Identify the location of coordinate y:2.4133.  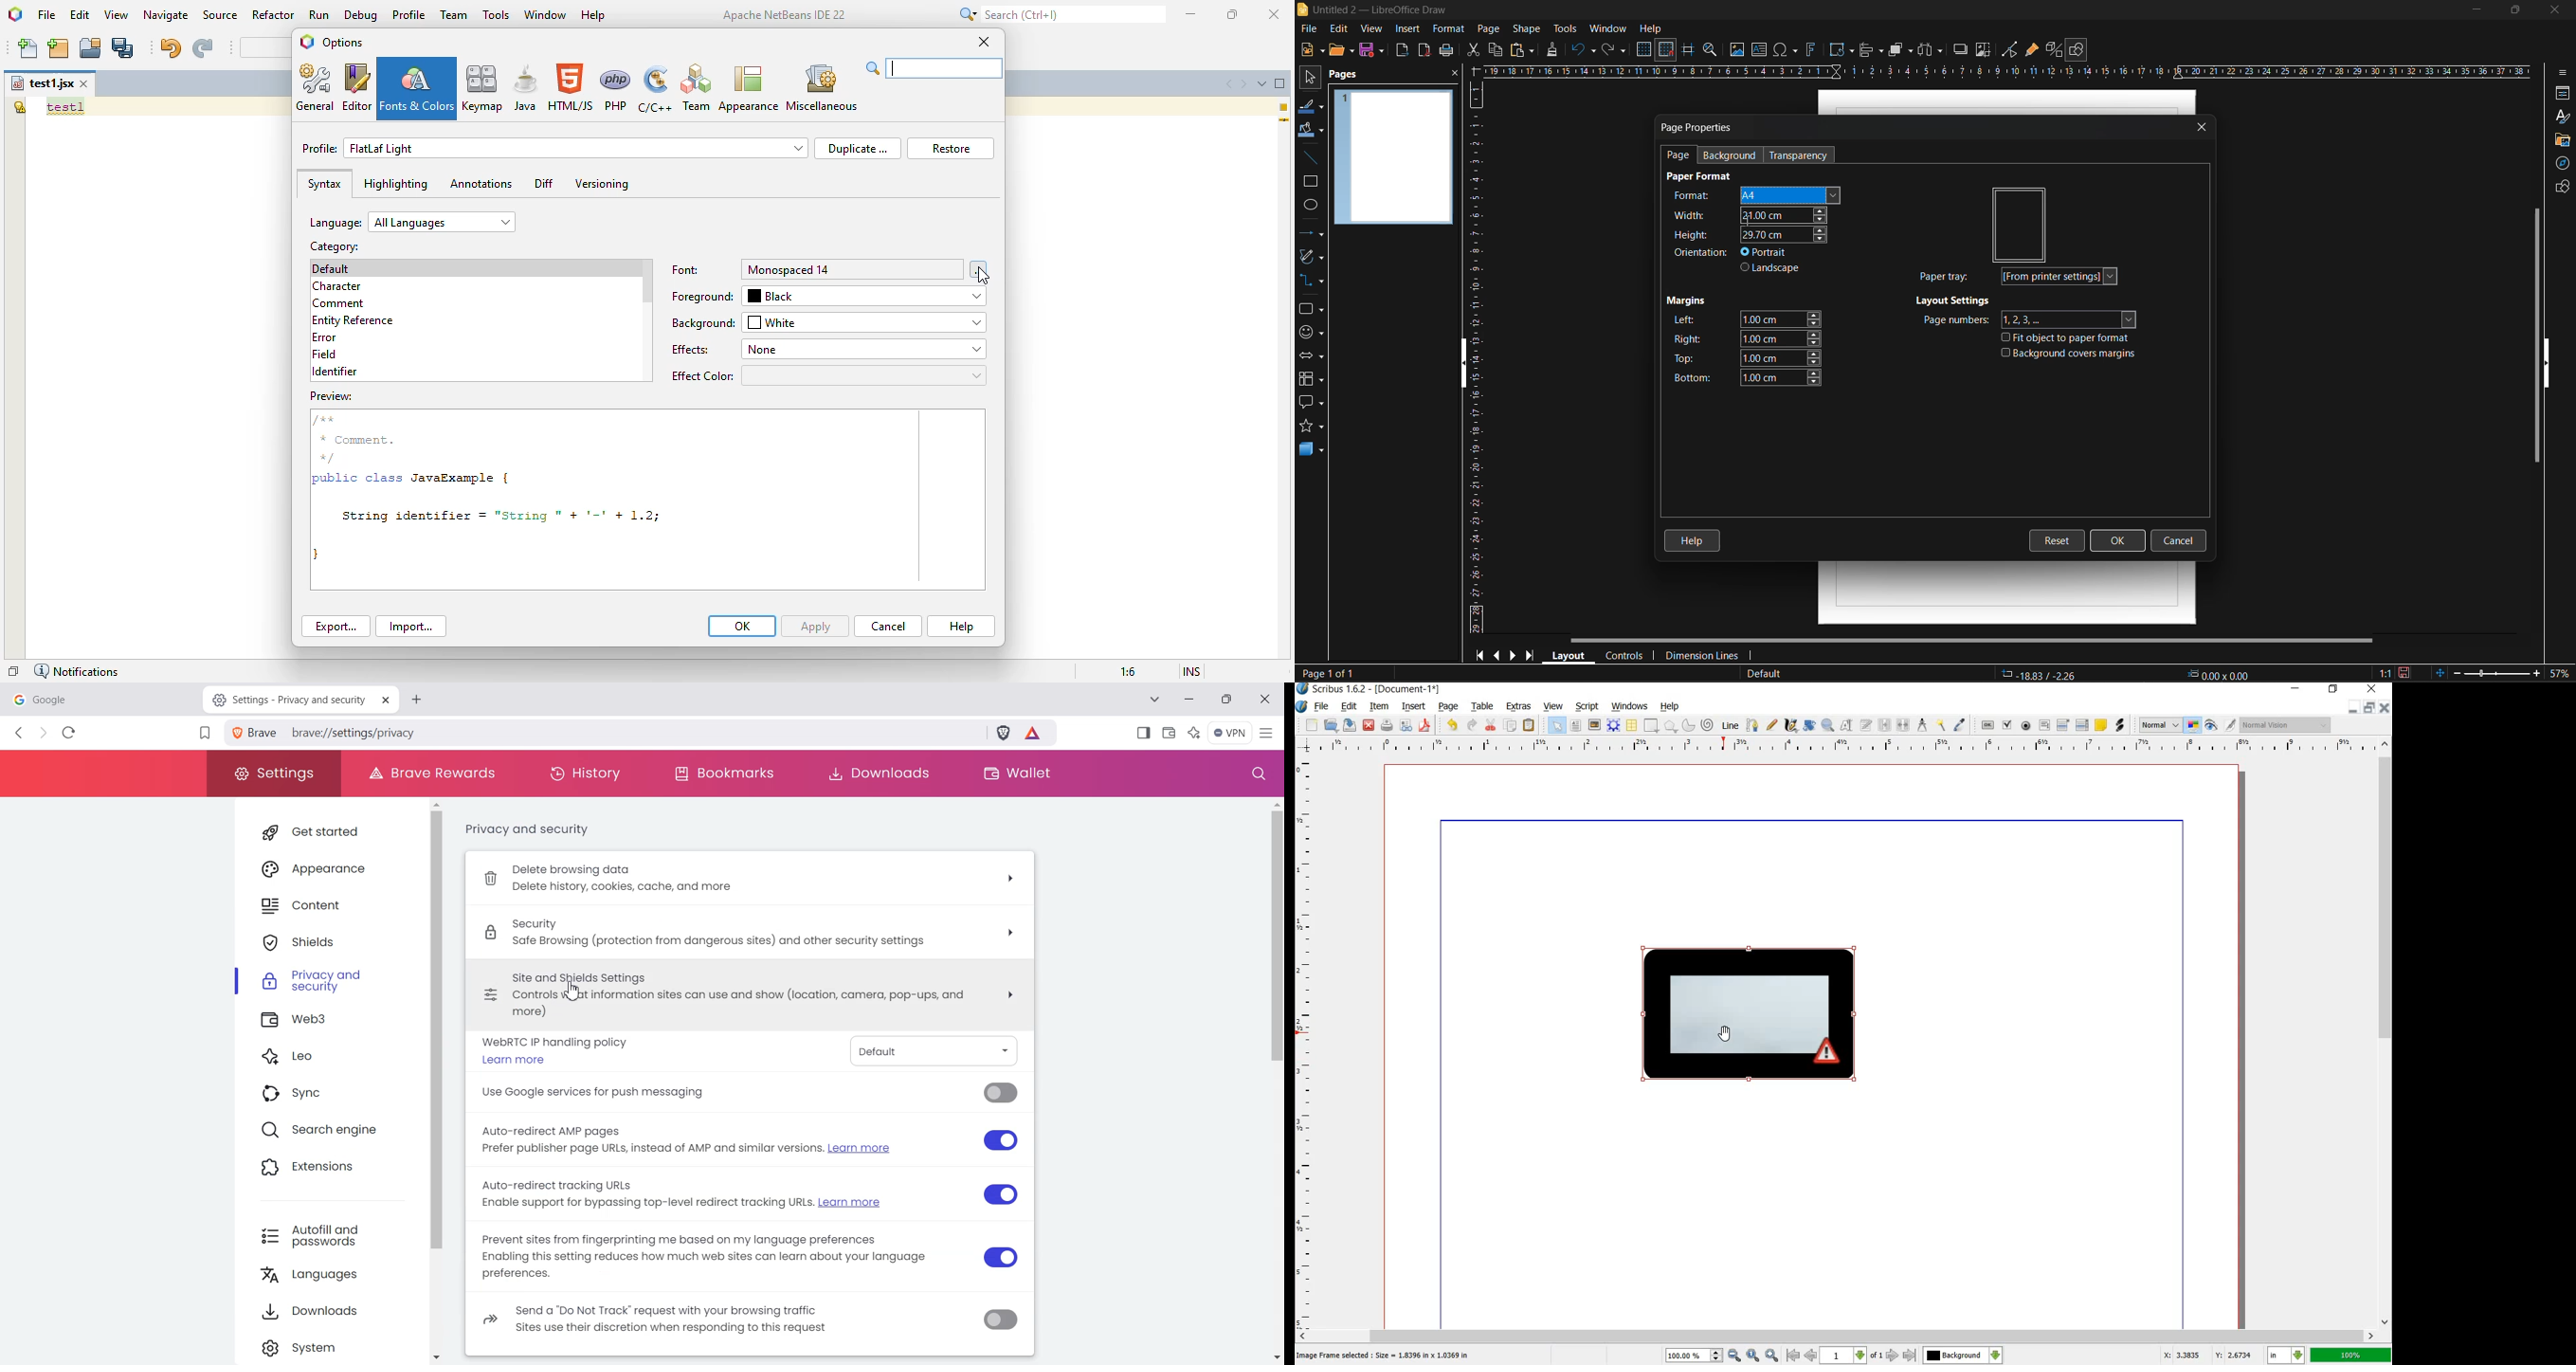
(2237, 1354).